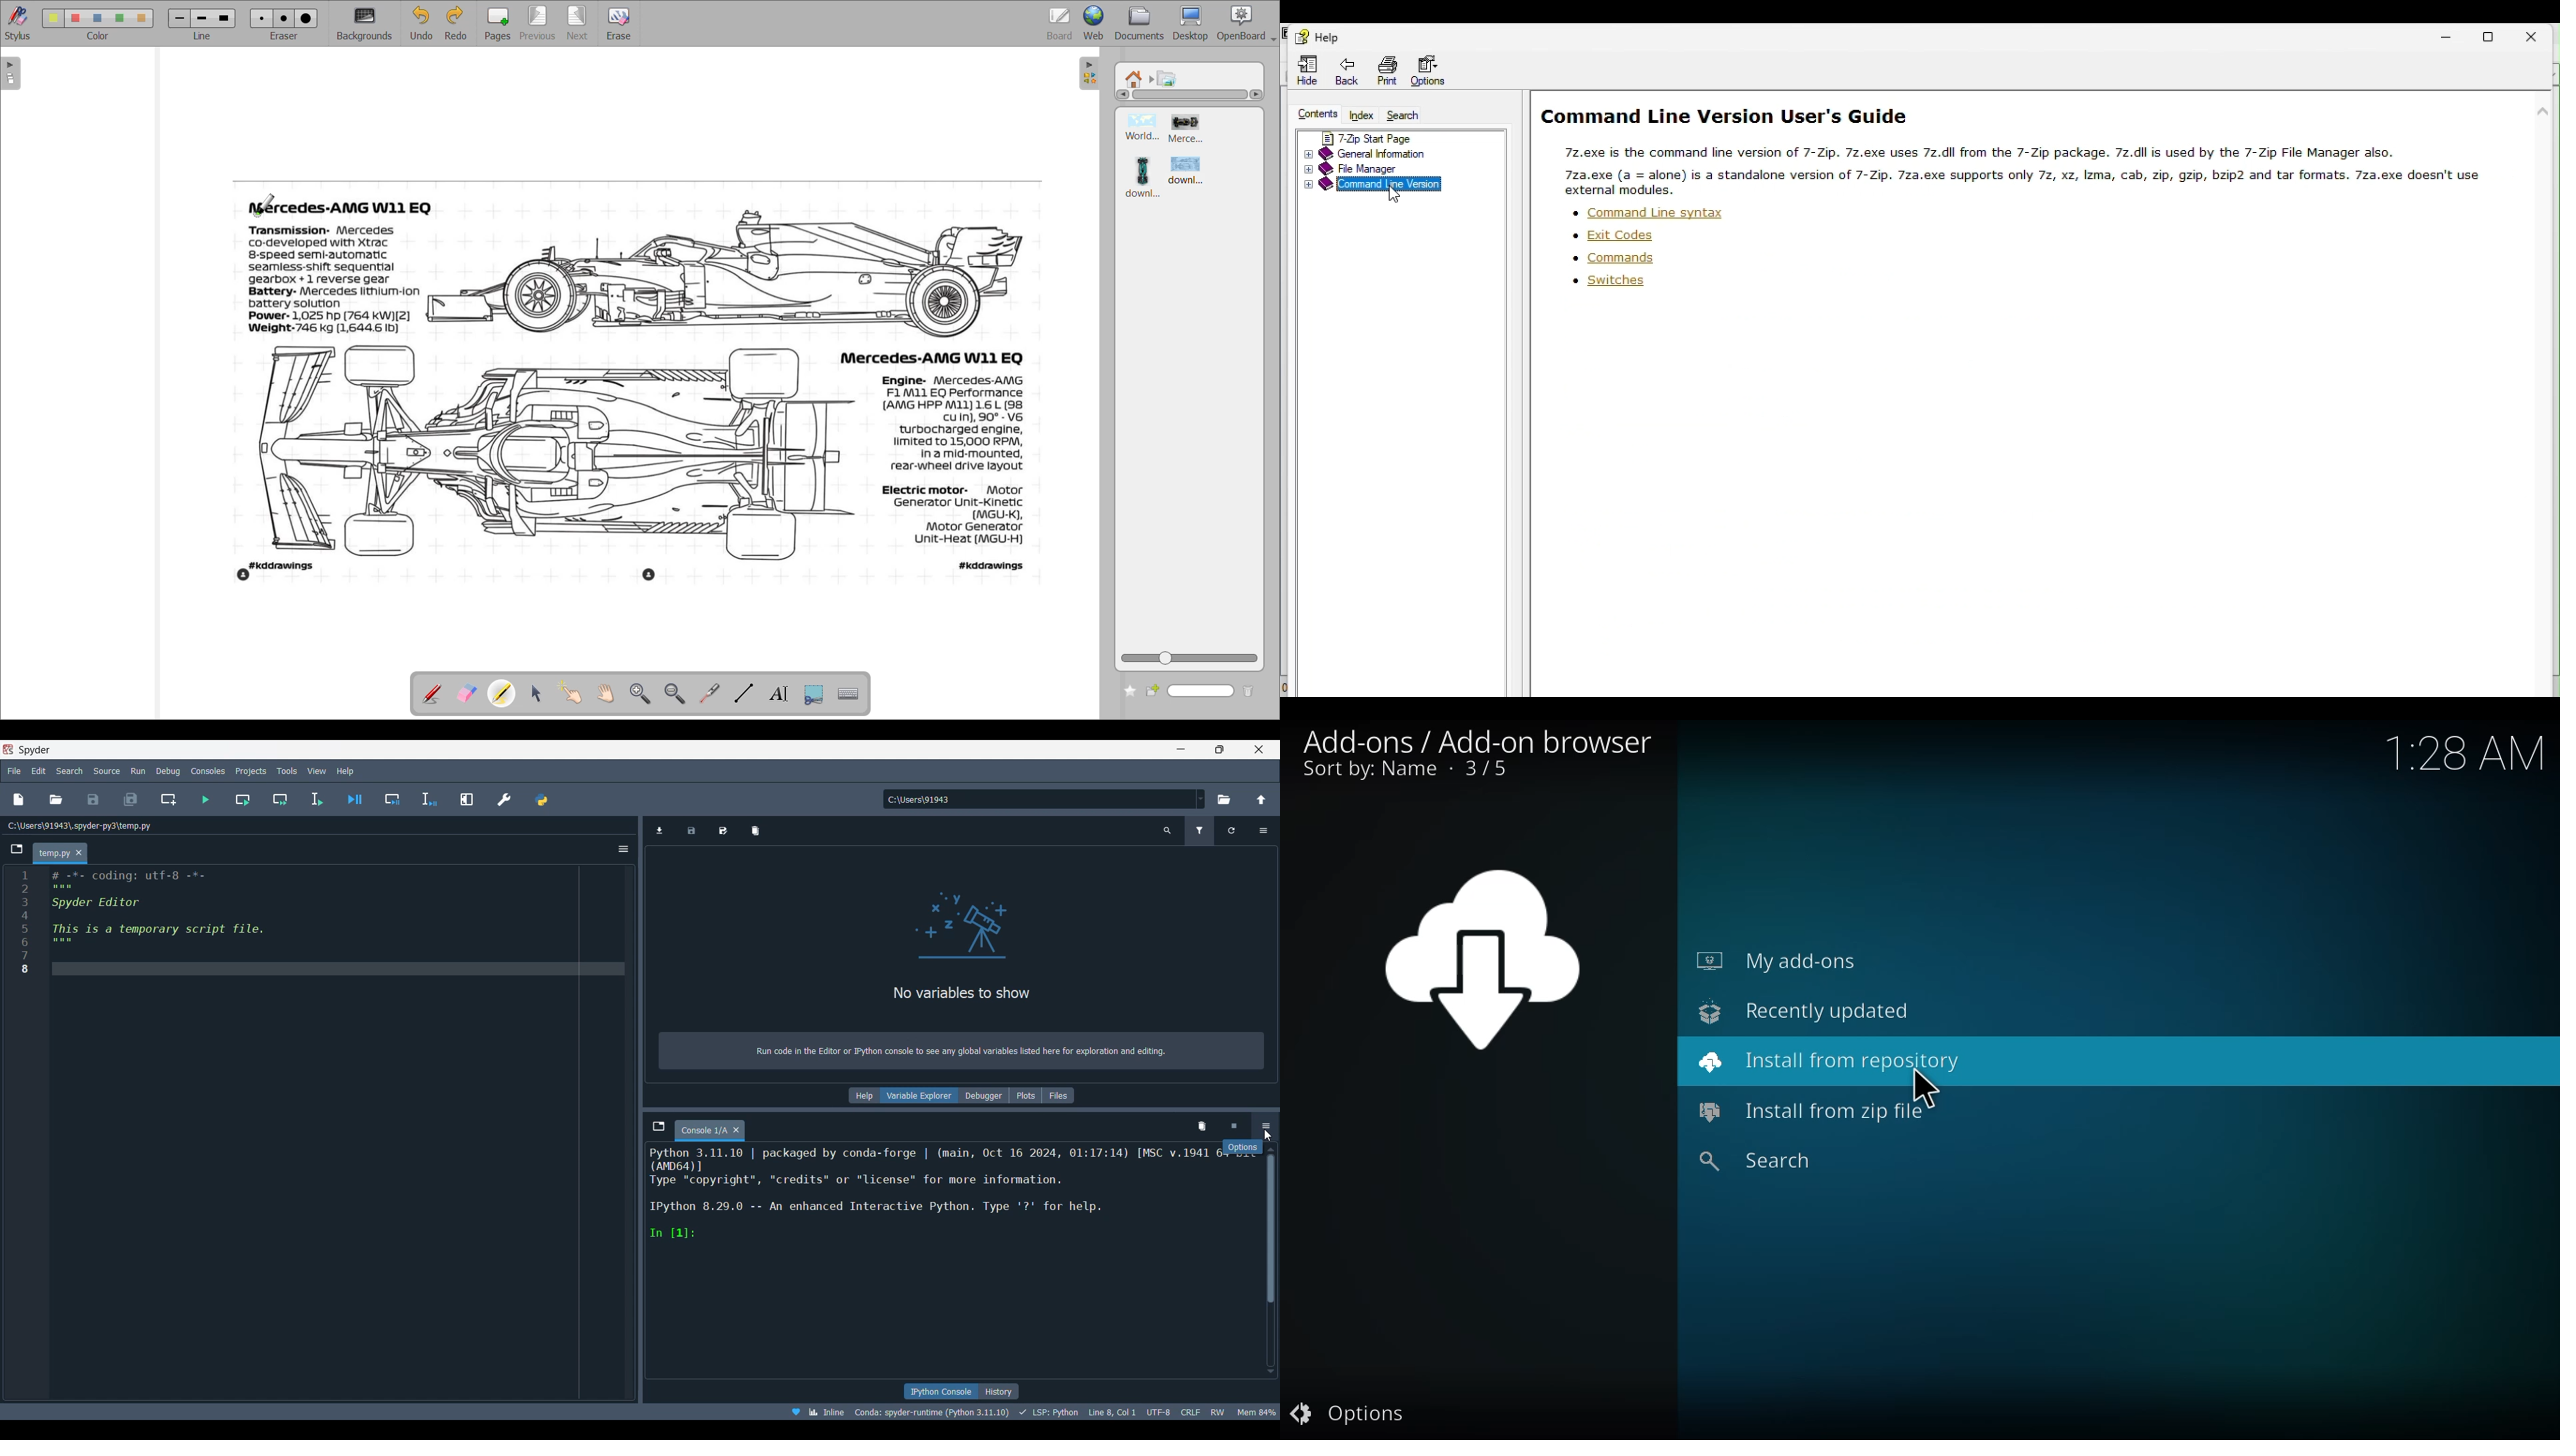  I want to click on sort by name, so click(1402, 772).